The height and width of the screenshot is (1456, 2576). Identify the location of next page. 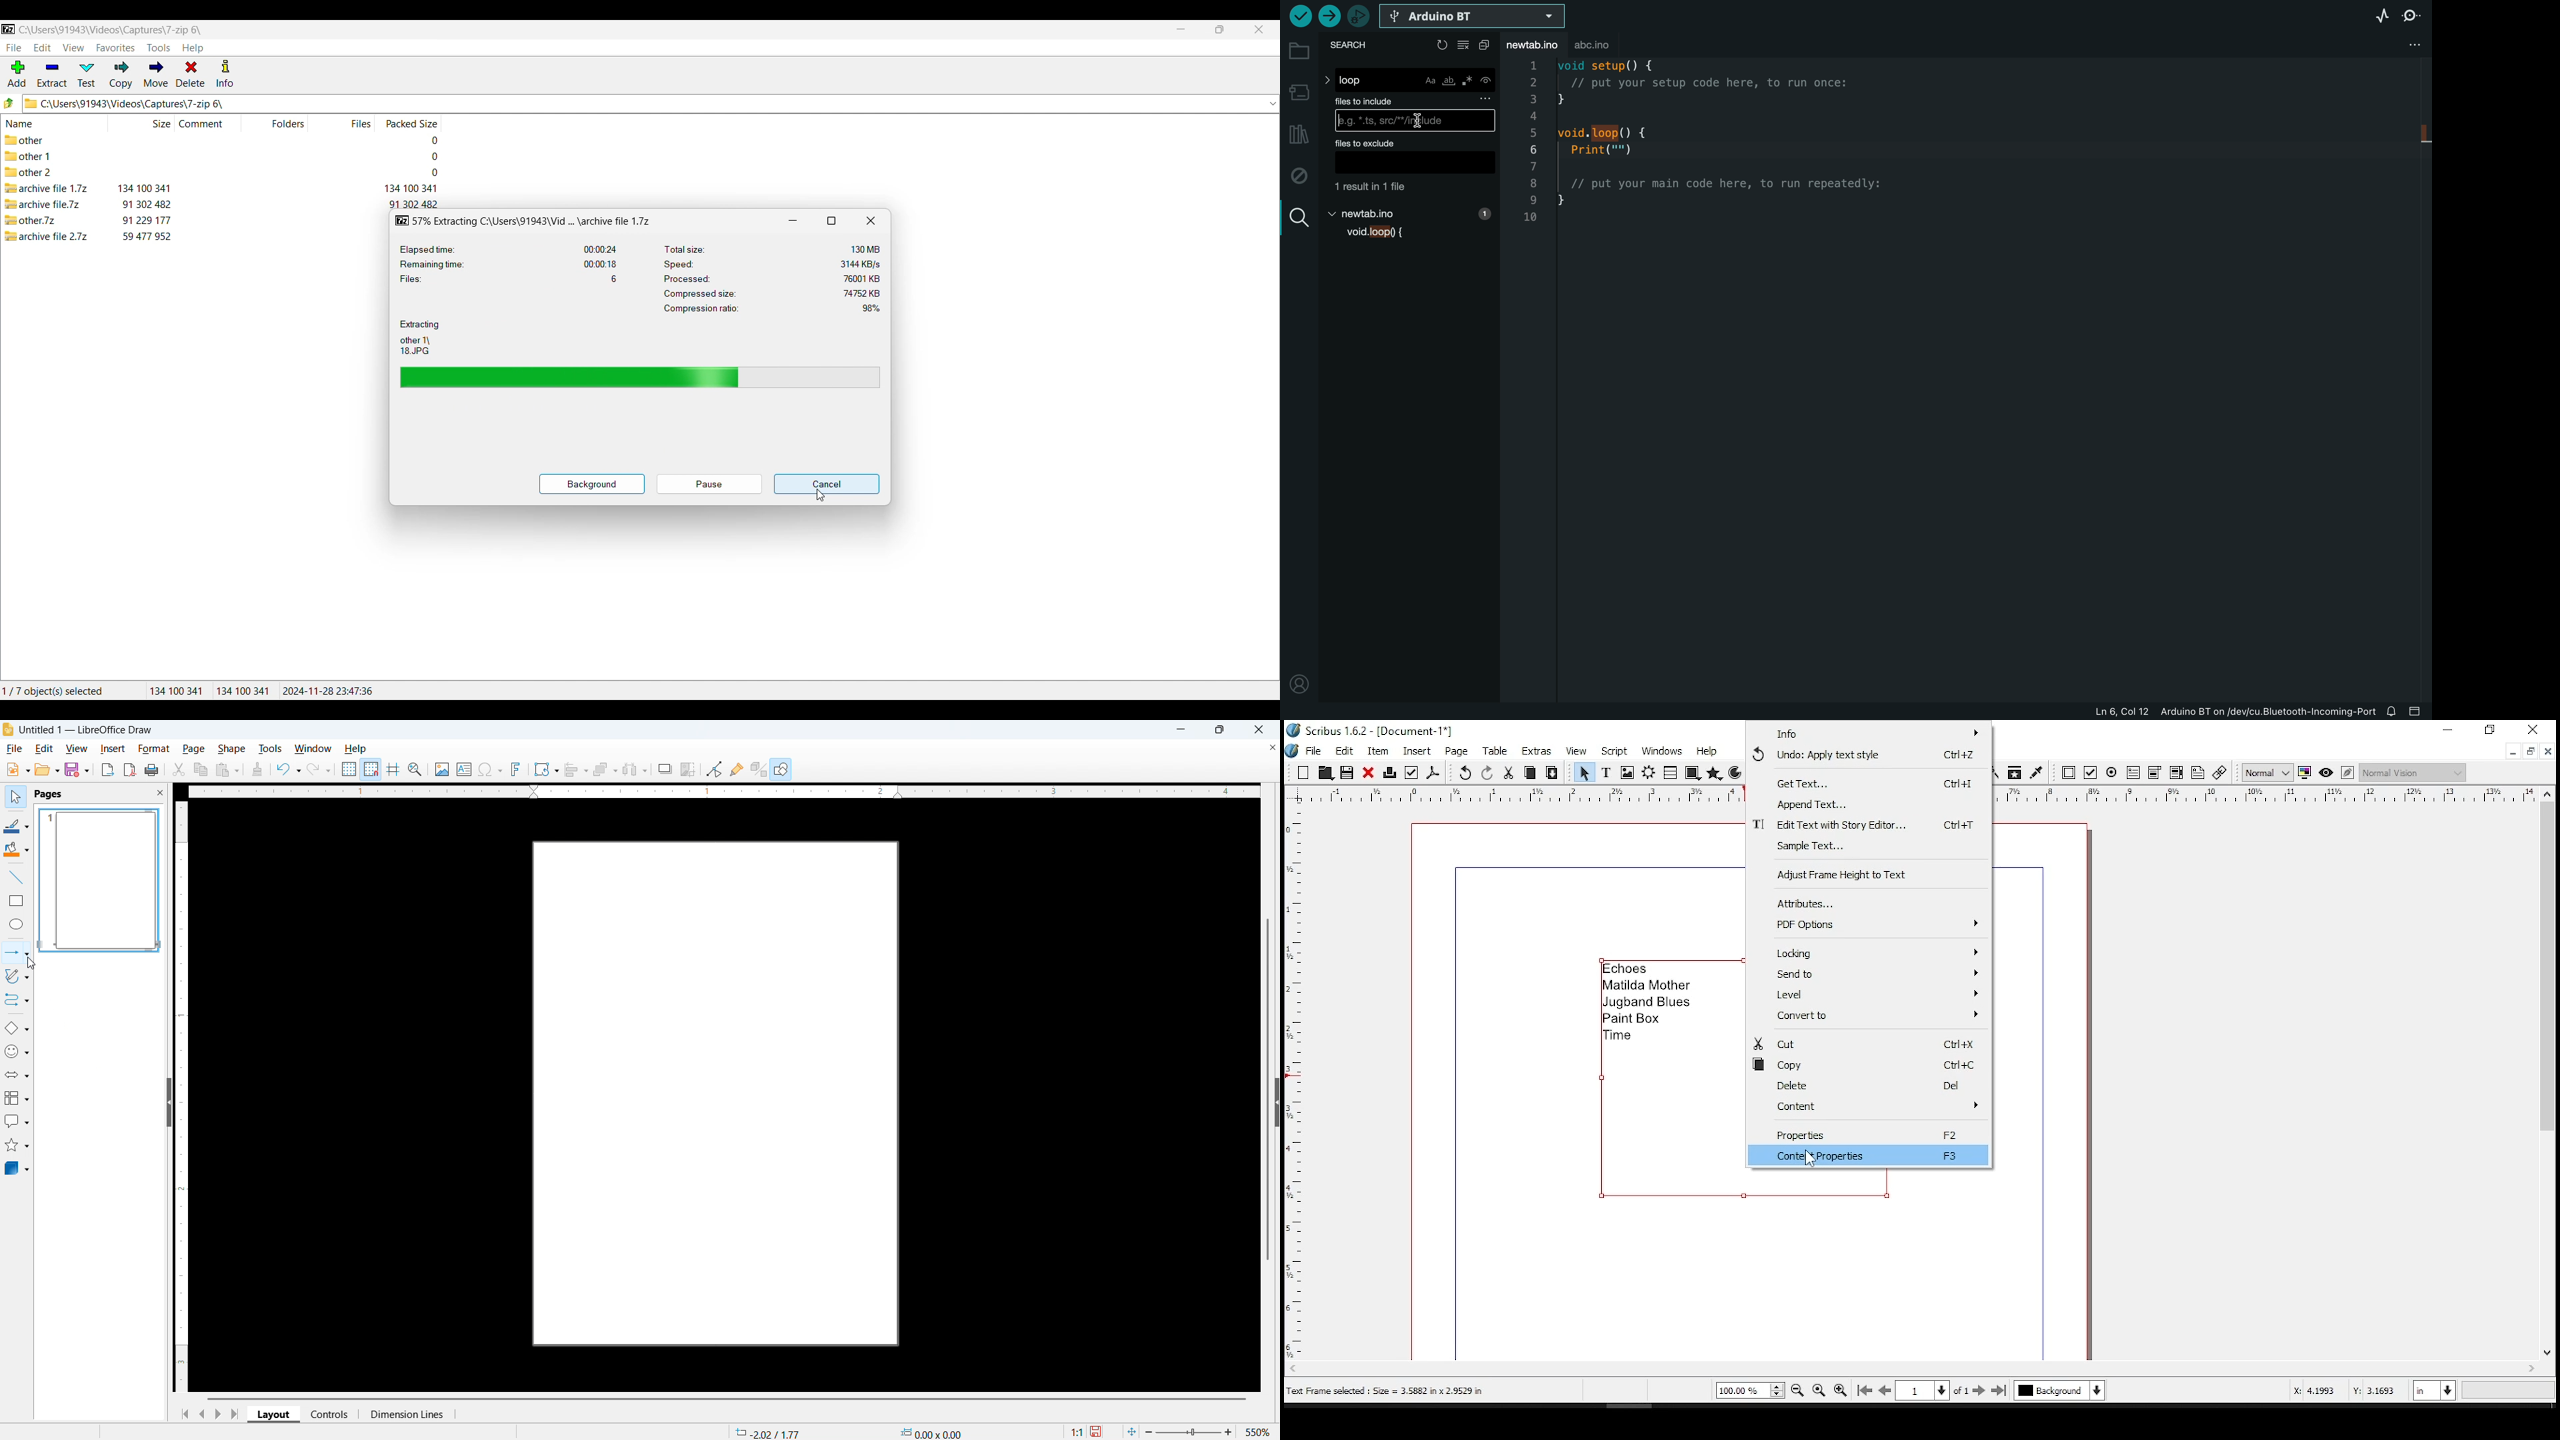
(1979, 1390).